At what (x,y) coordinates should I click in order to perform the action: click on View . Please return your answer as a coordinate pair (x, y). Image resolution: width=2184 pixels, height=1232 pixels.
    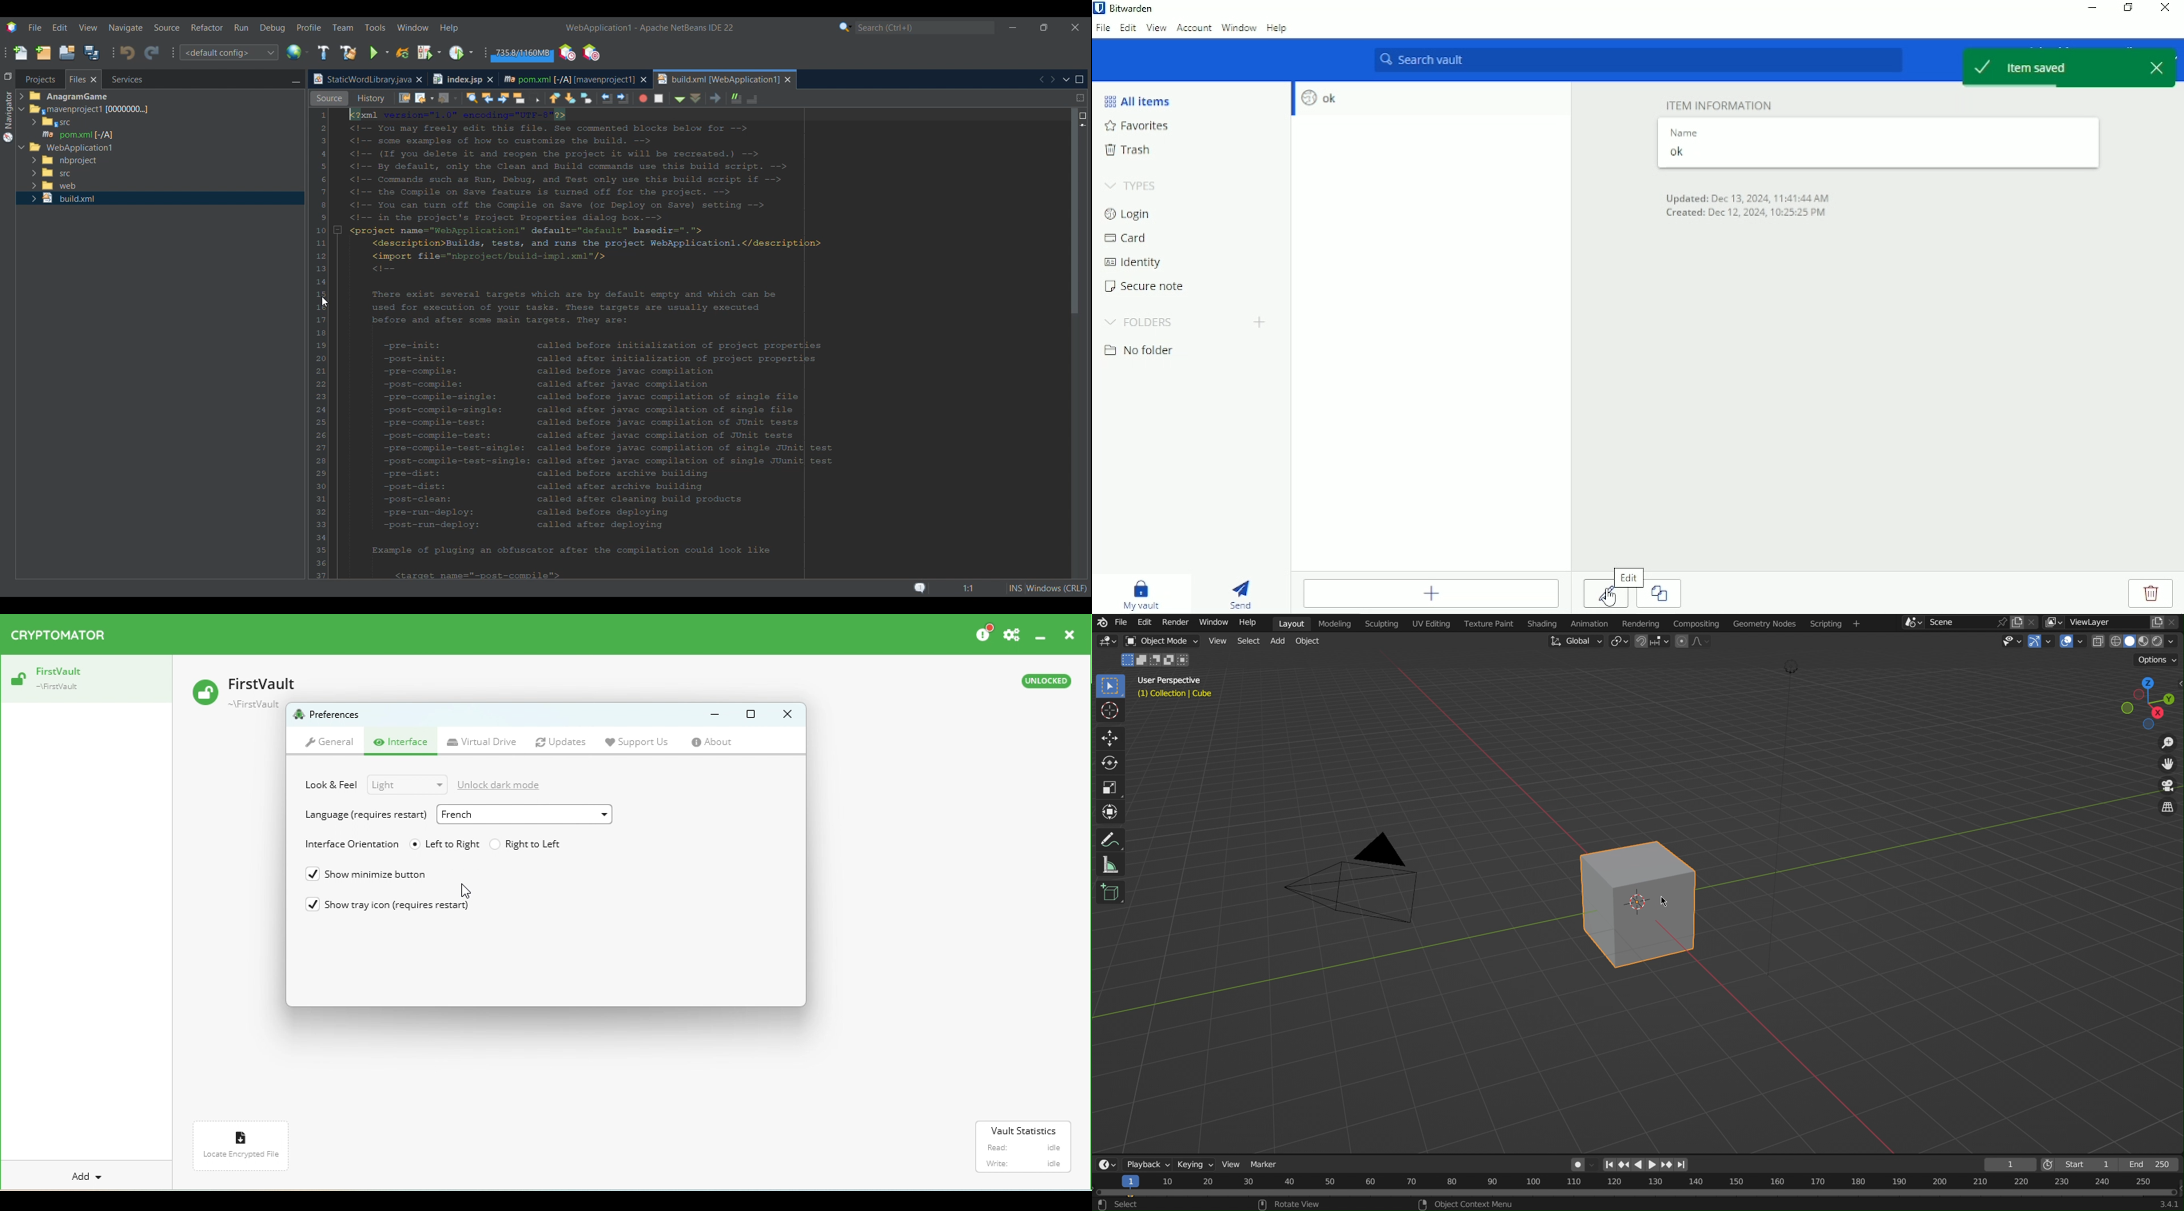
    Looking at the image, I should click on (1216, 640).